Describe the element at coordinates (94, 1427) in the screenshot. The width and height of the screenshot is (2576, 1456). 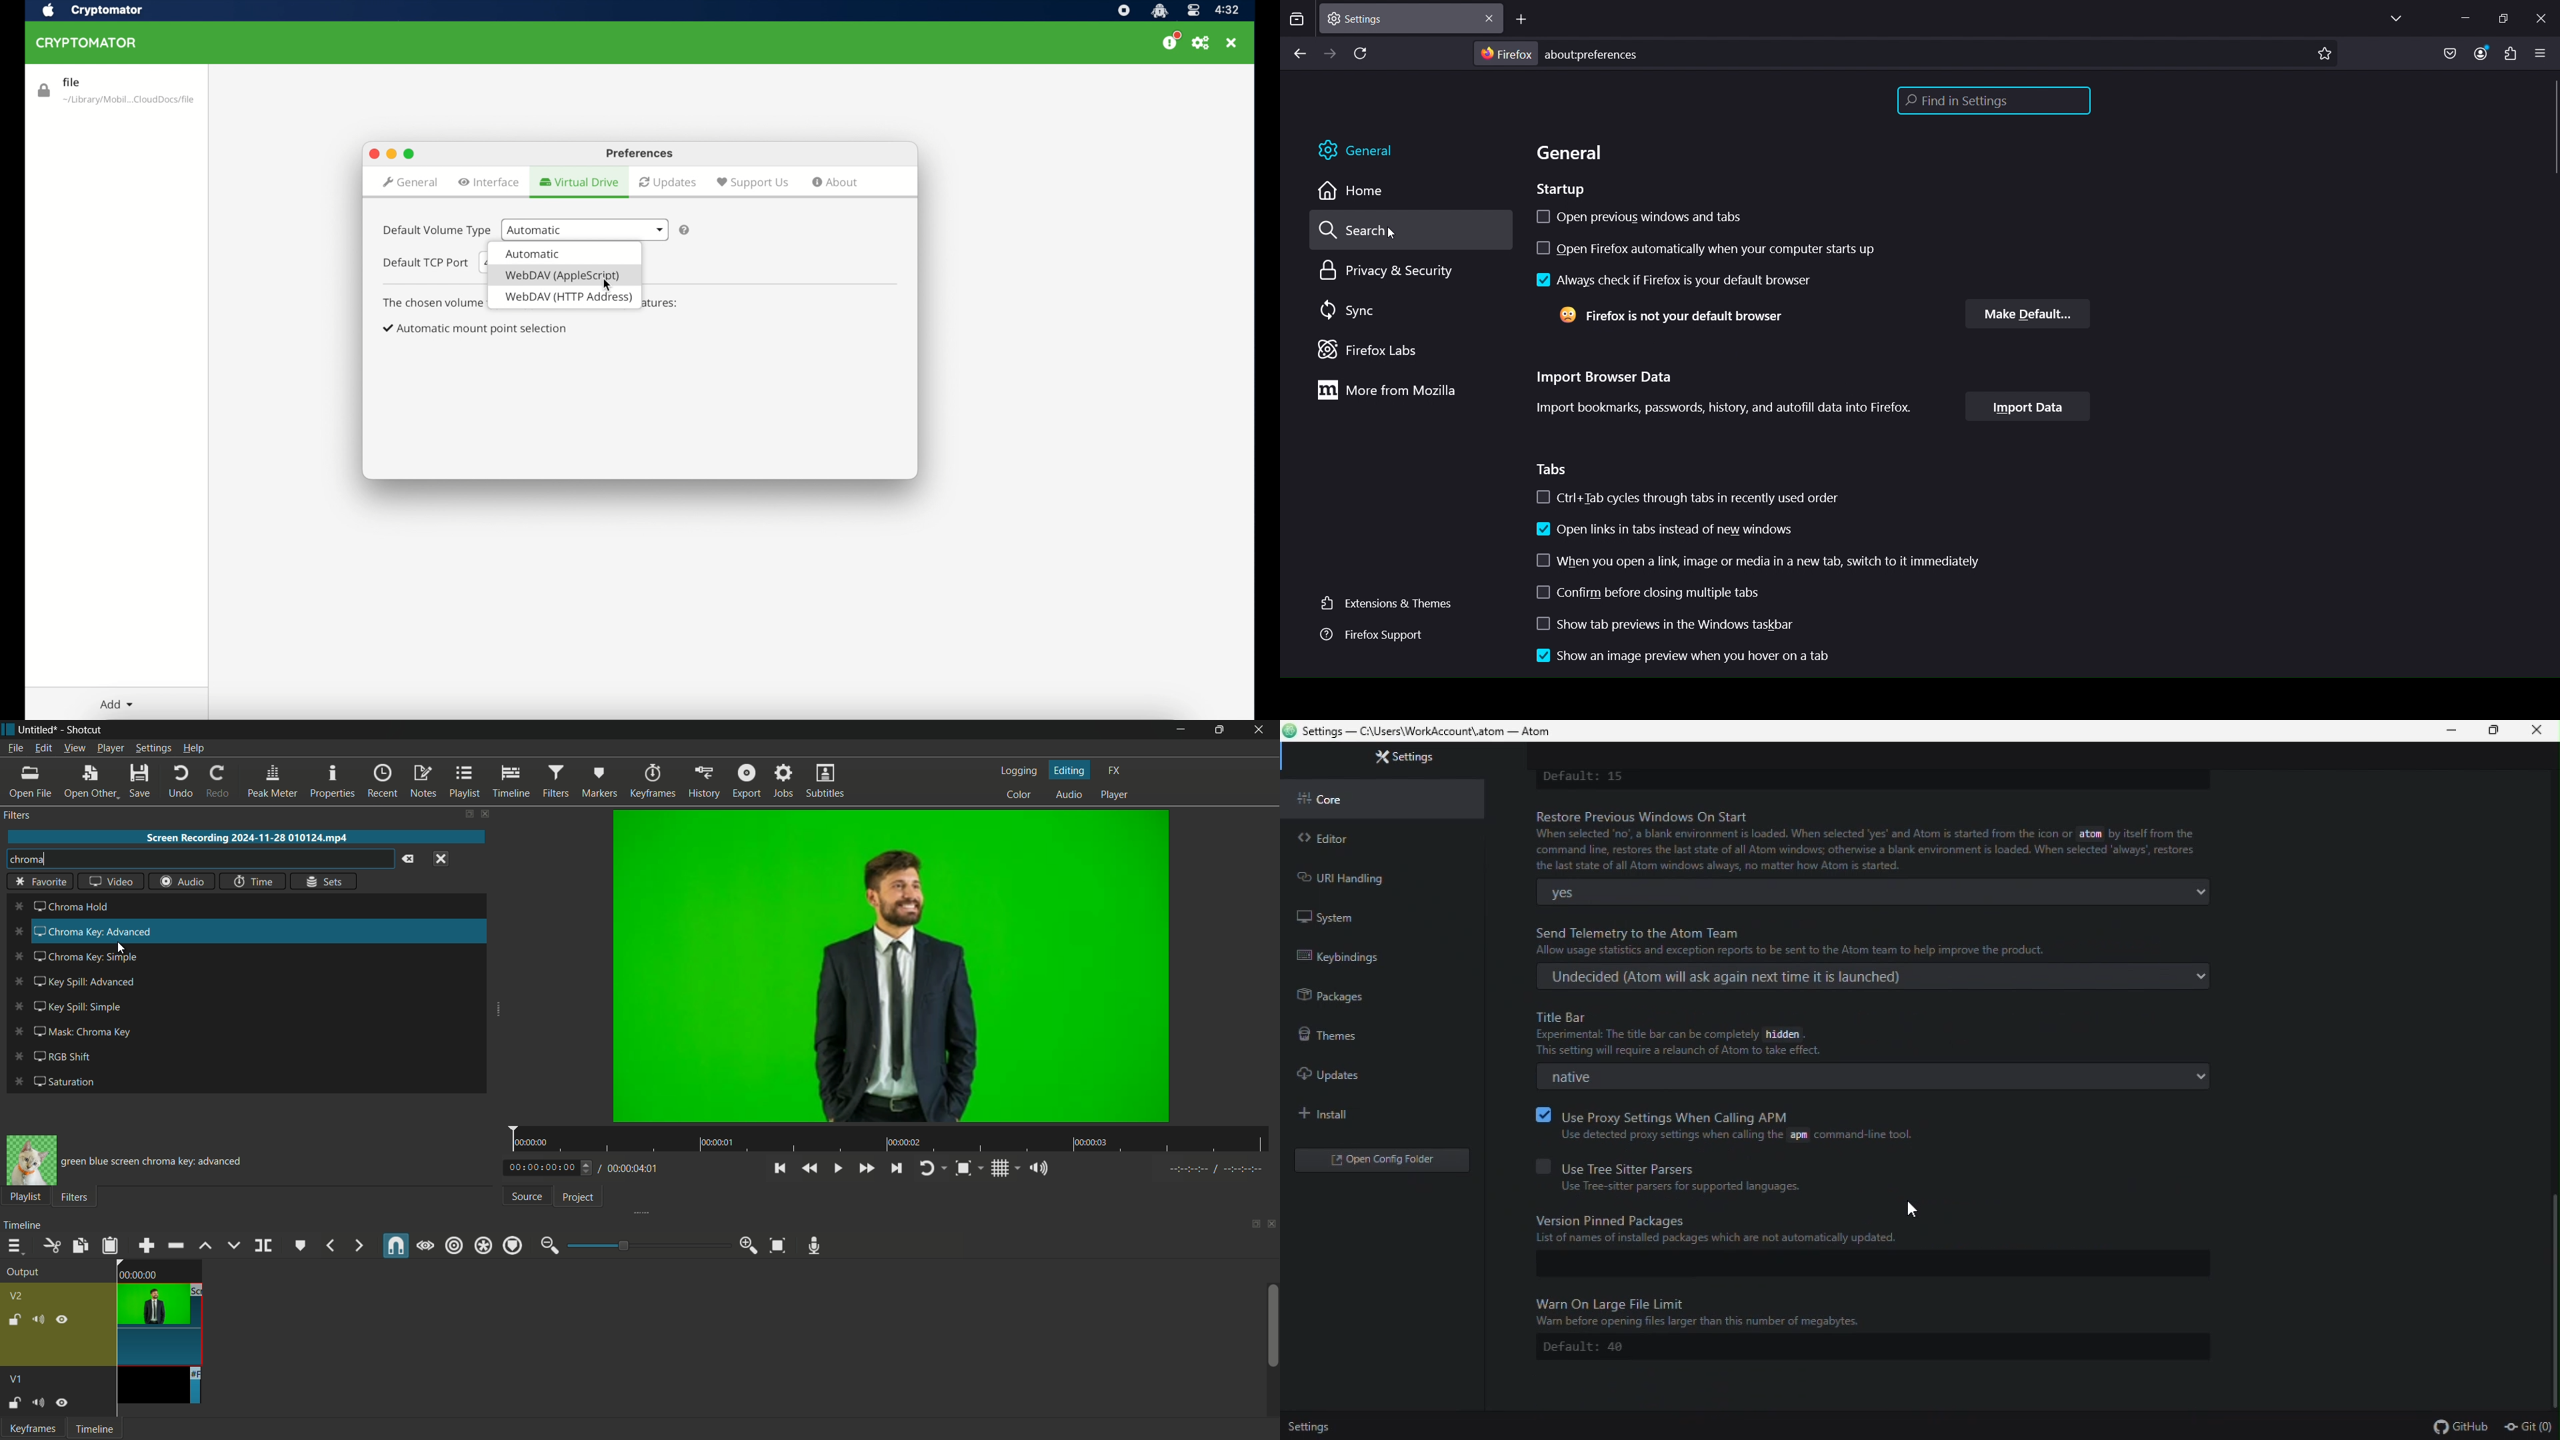
I see `Timeline` at that location.